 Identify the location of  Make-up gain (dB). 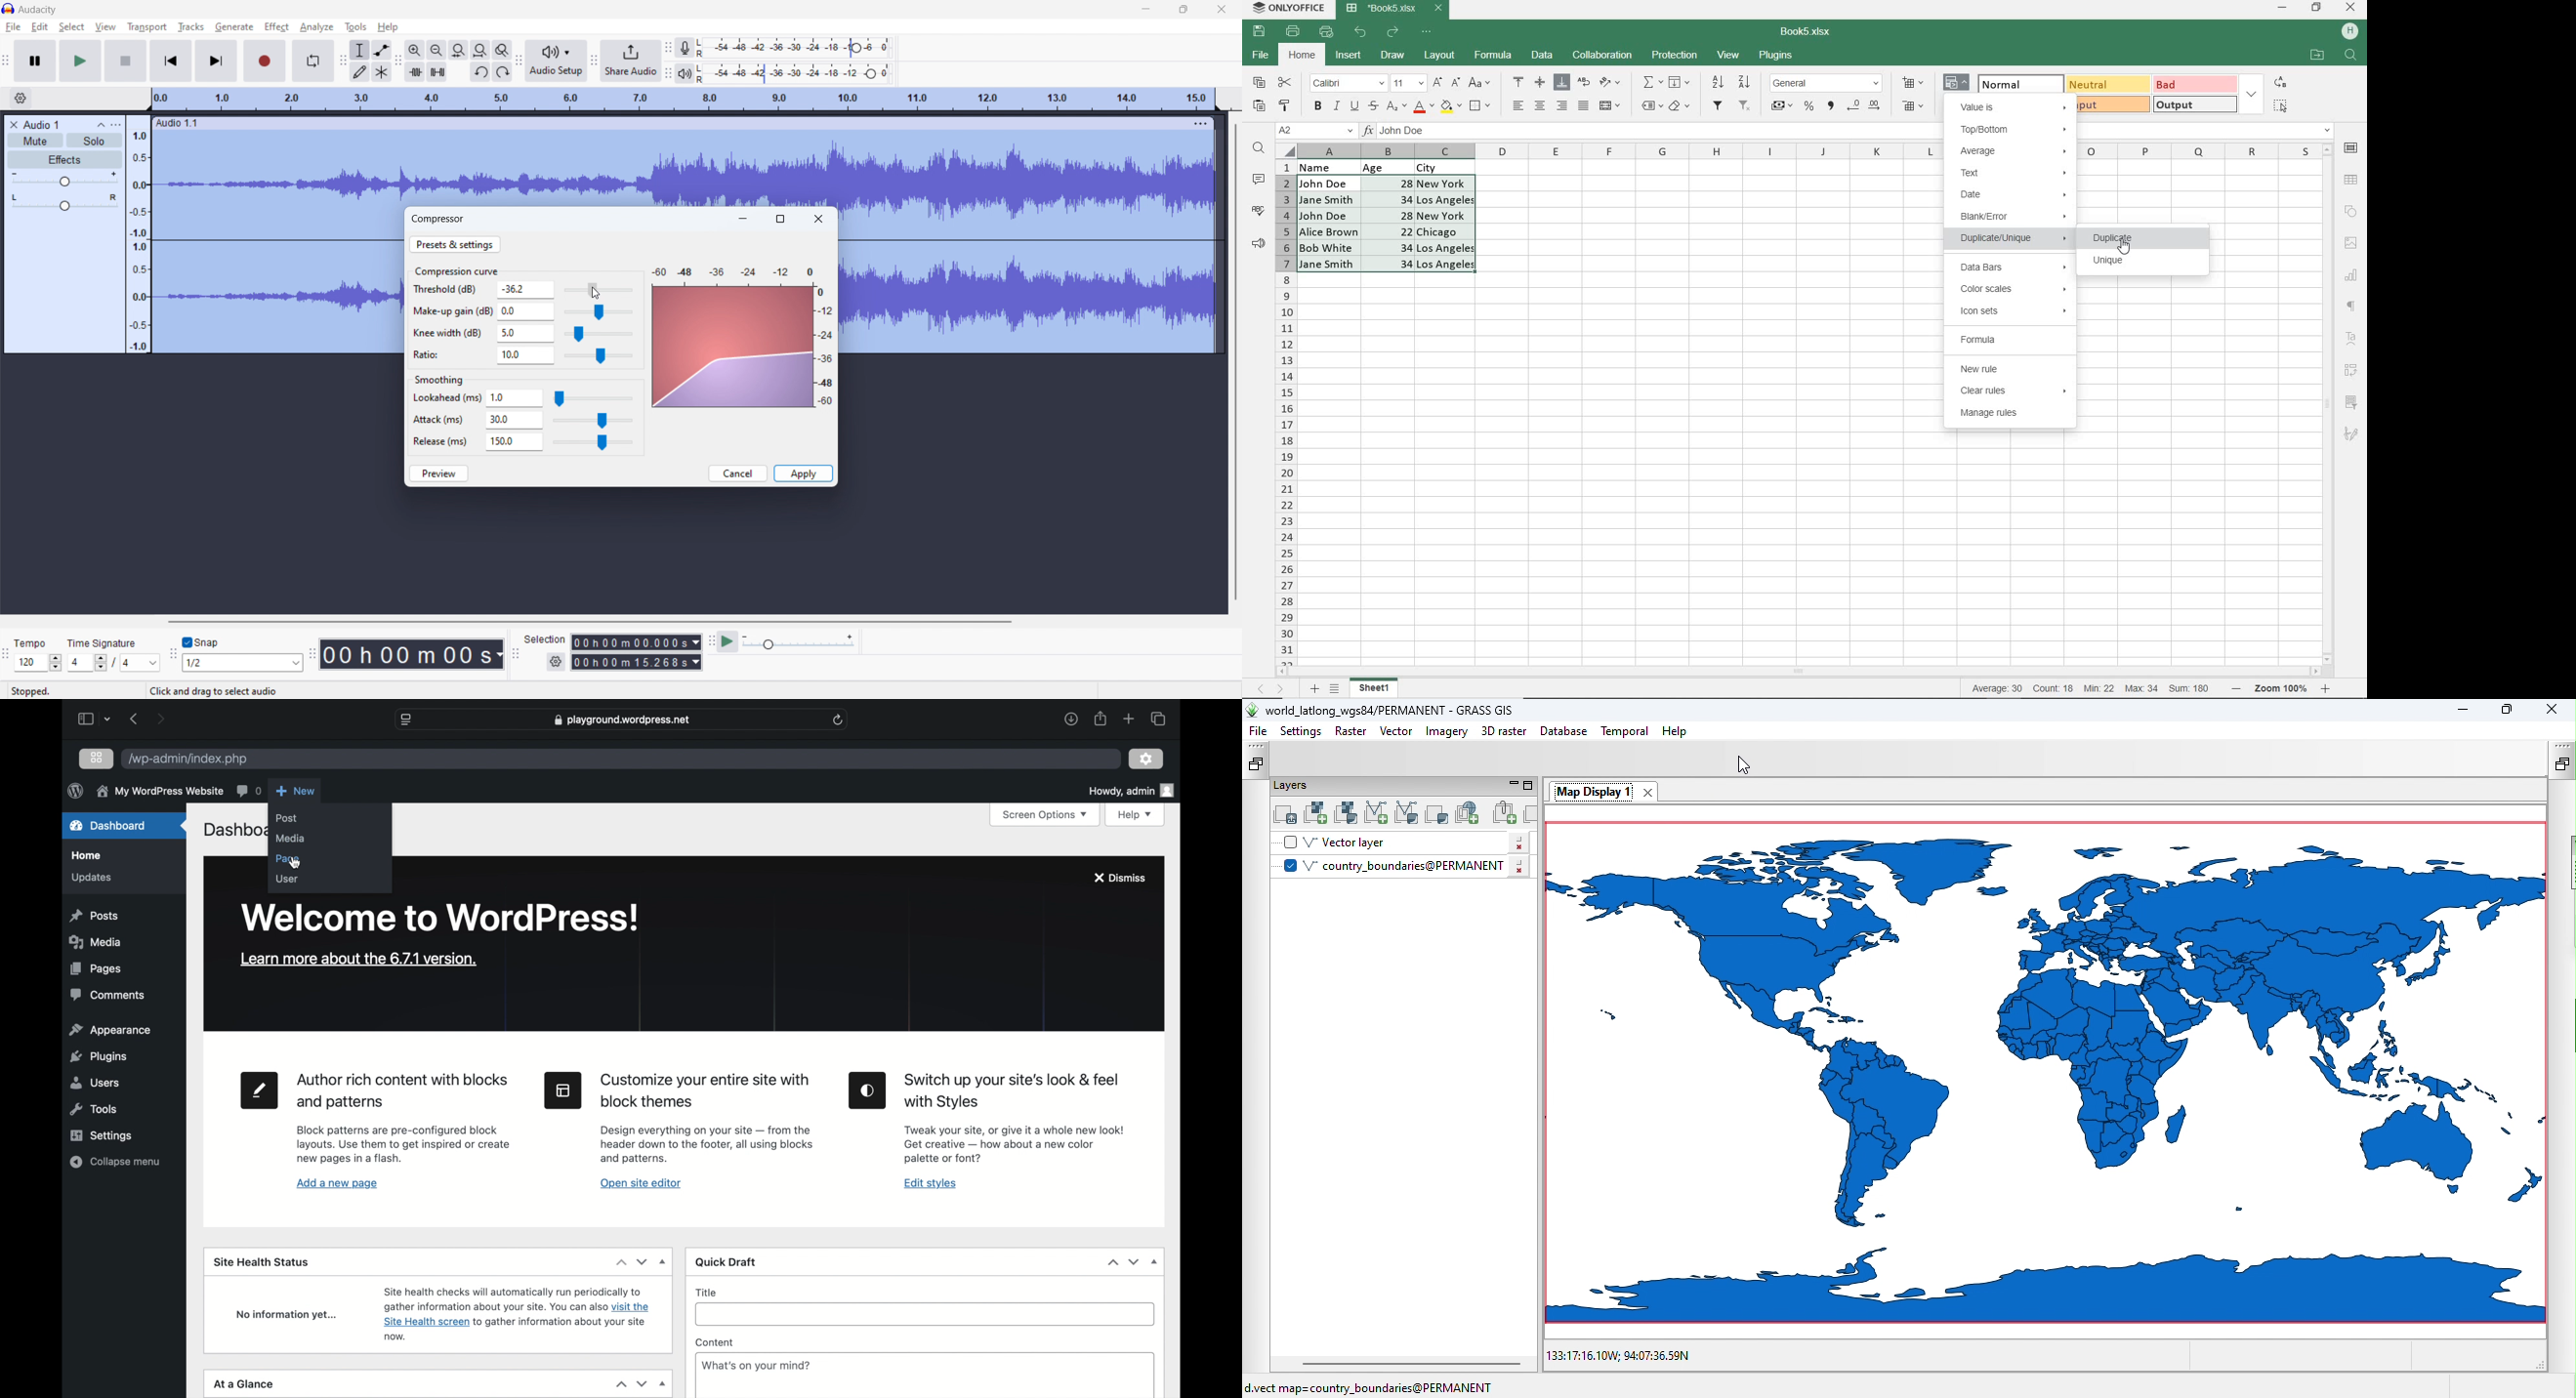
(452, 309).